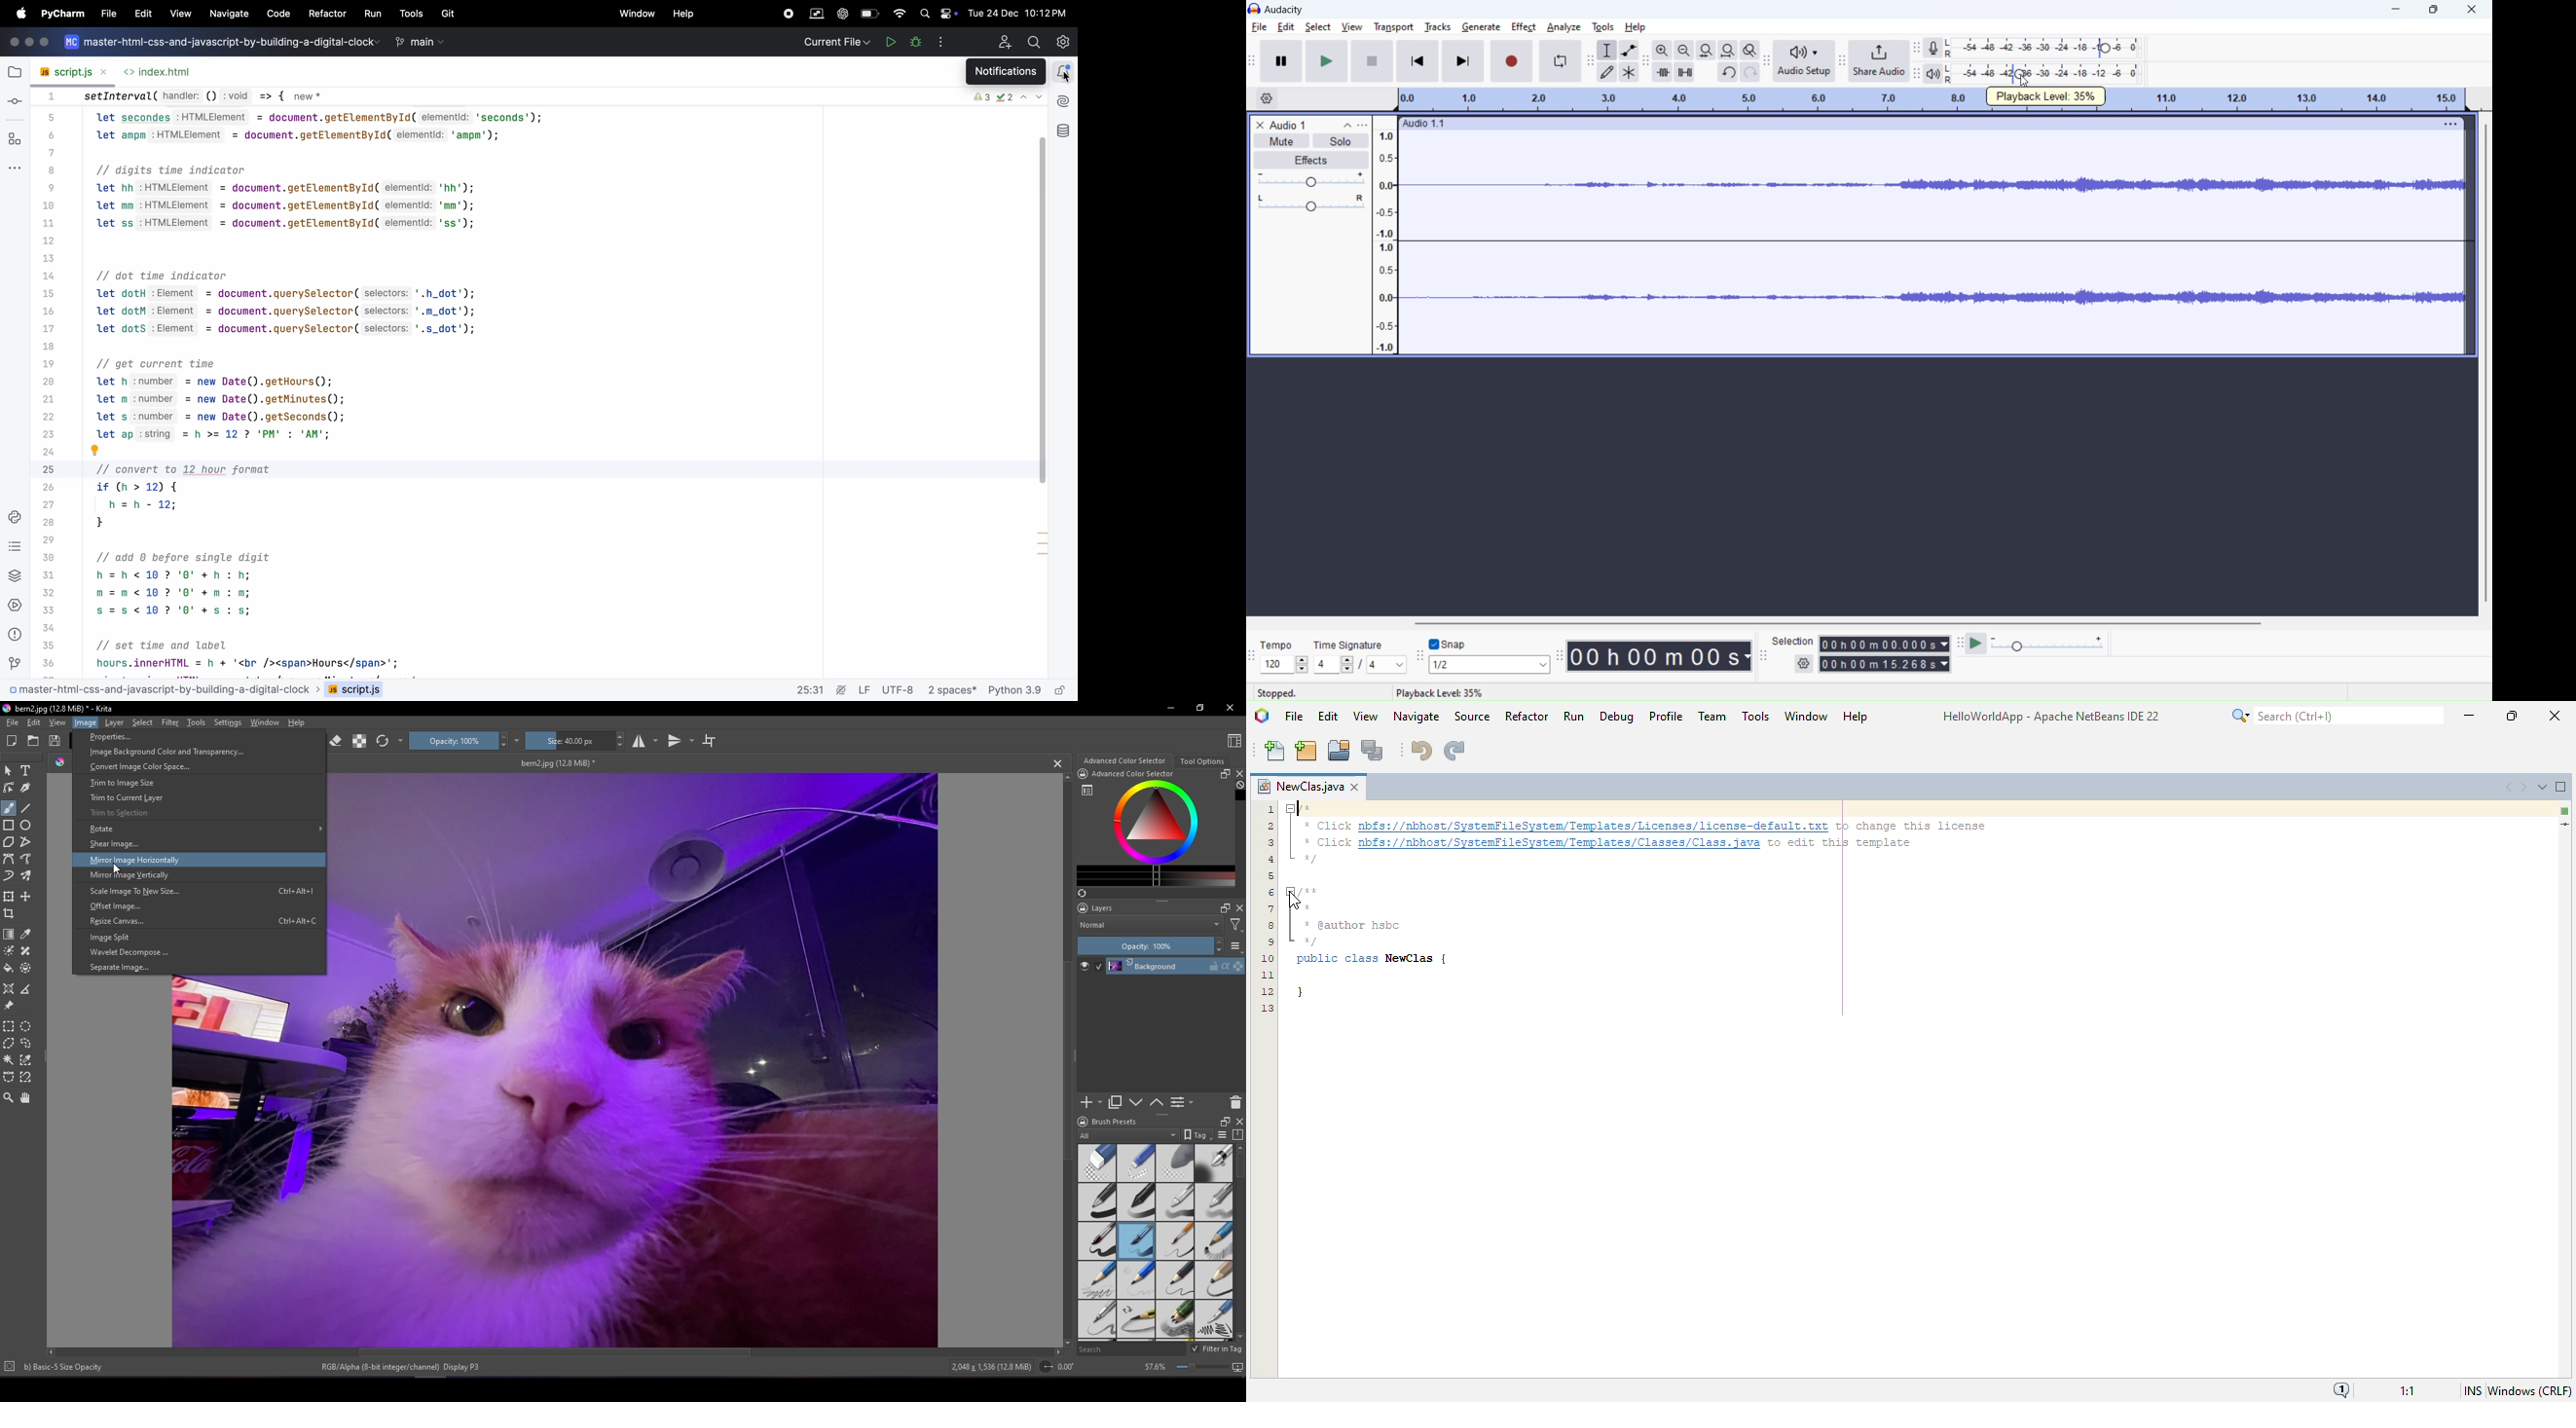 The image size is (2576, 1428). What do you see at coordinates (26, 771) in the screenshot?
I see `Text tool` at bounding box center [26, 771].